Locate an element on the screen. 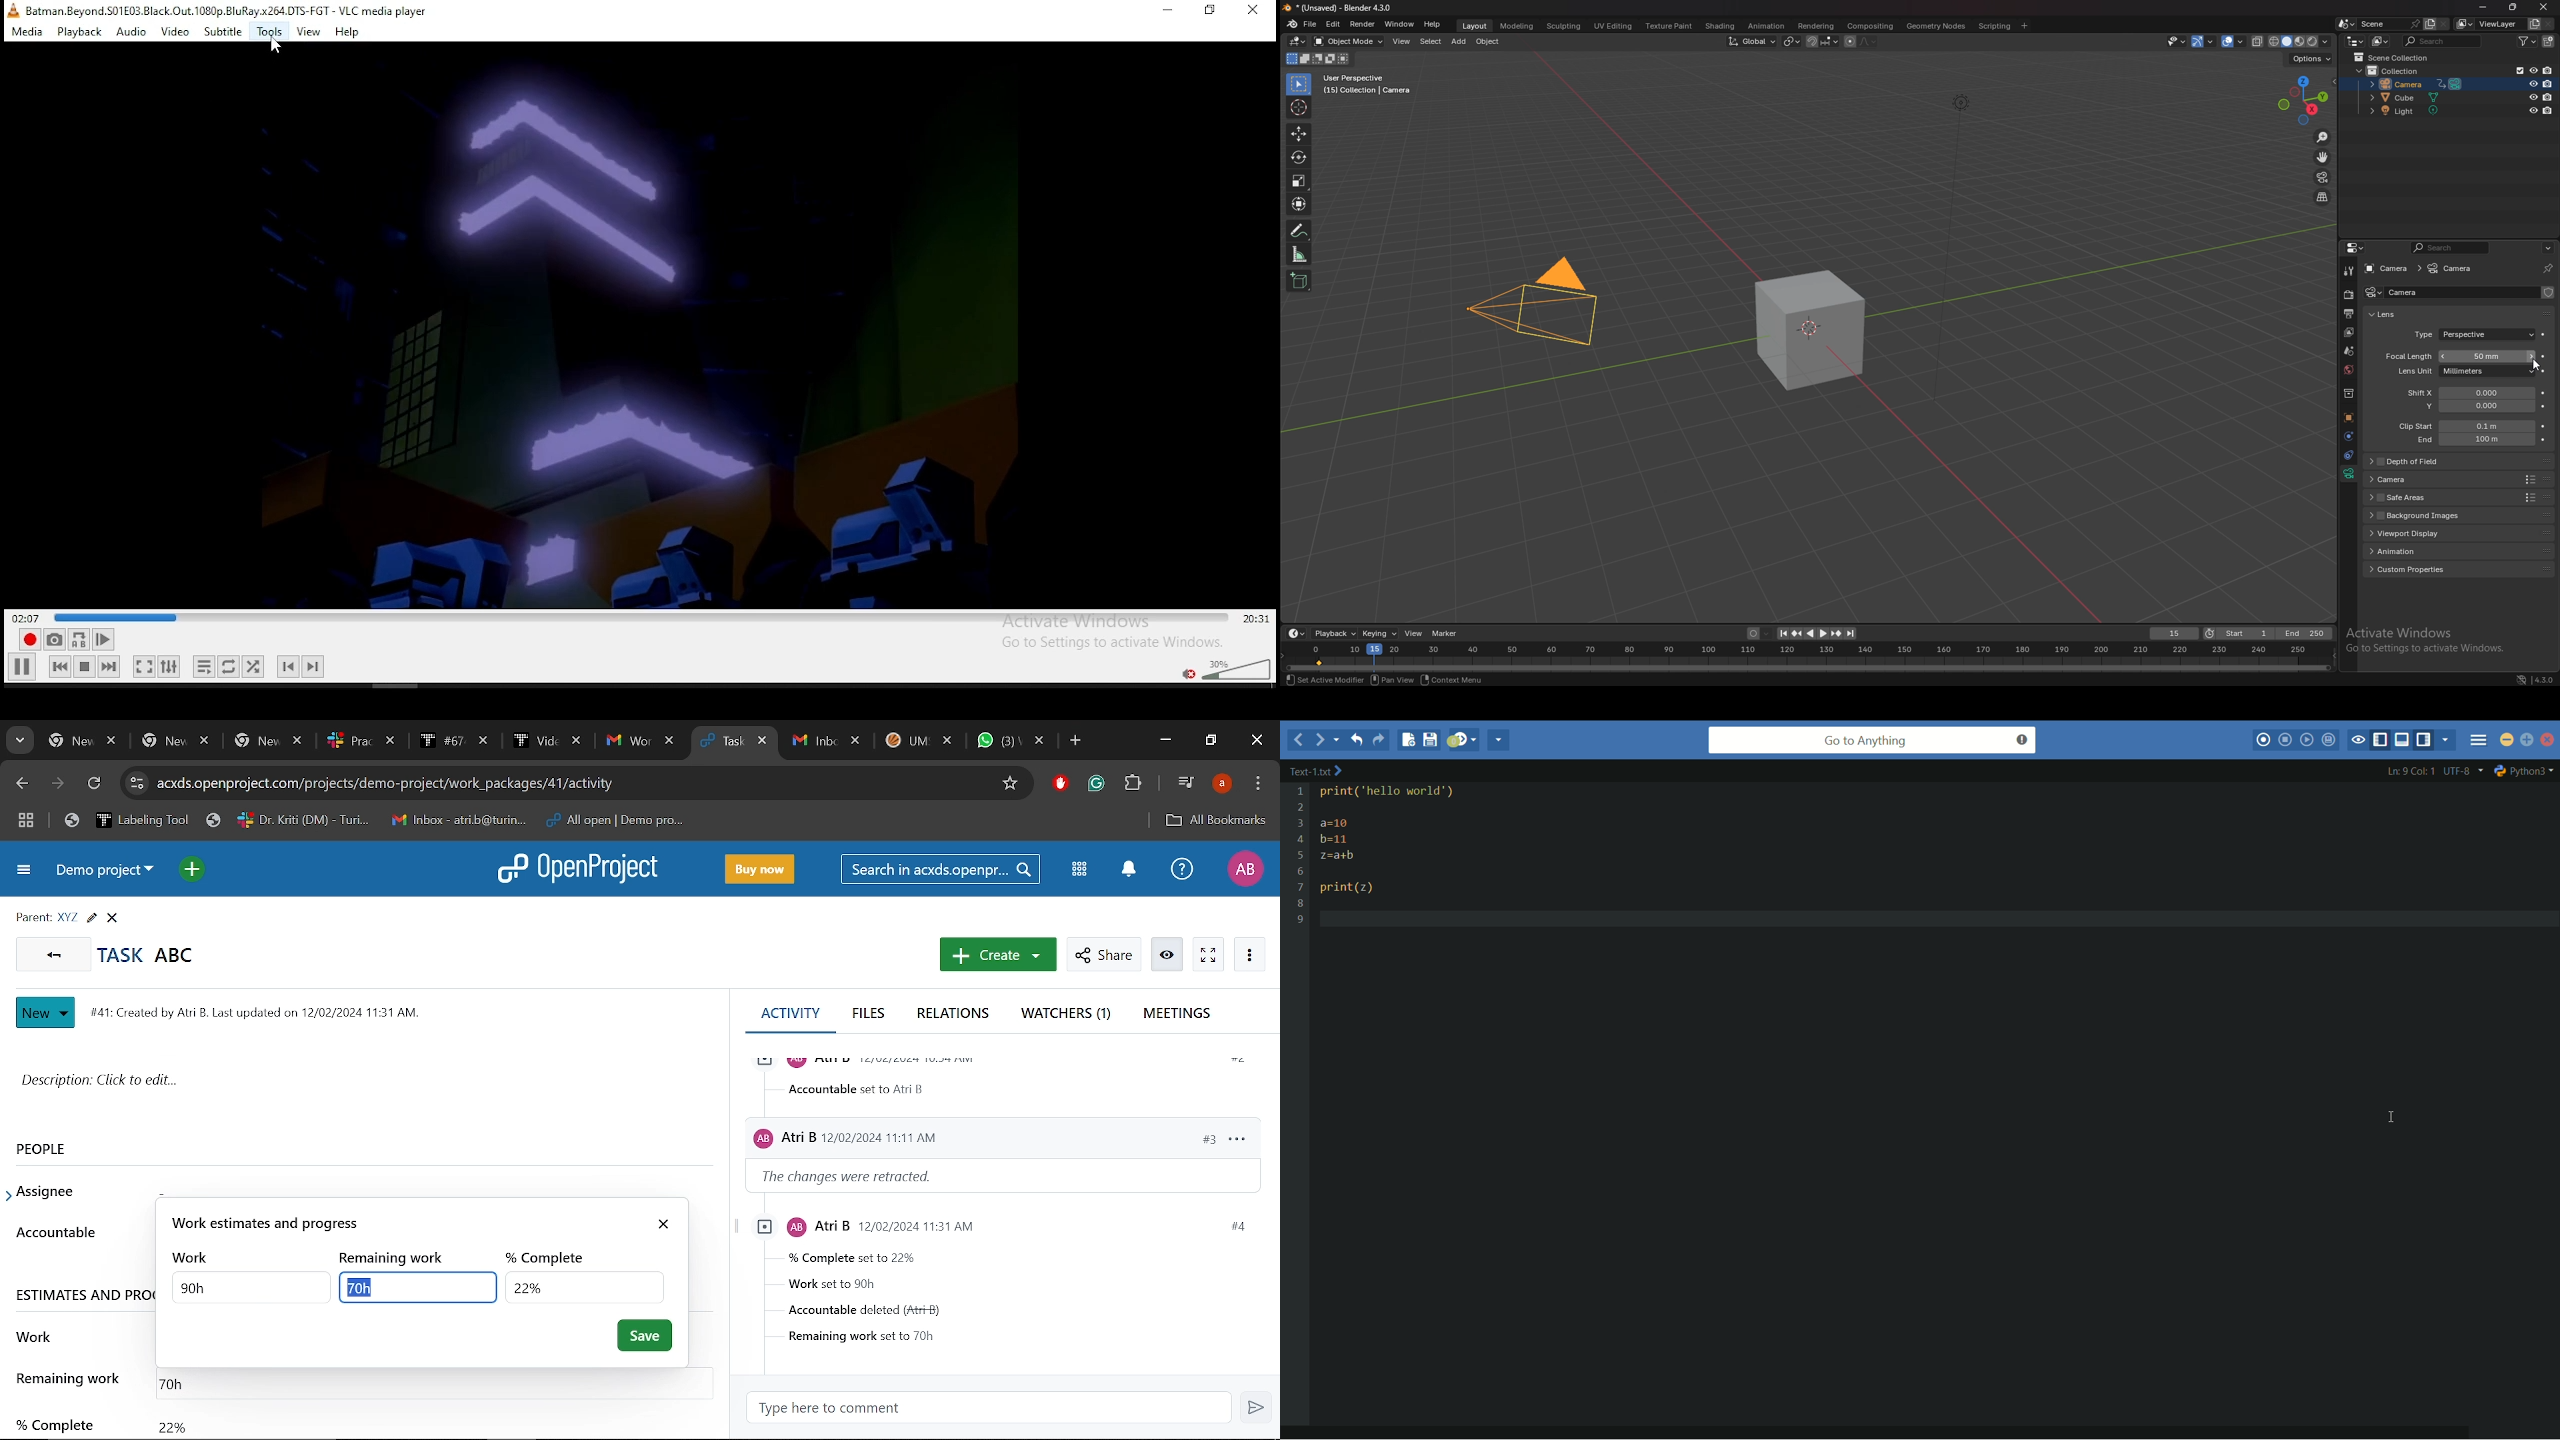 This screenshot has height=1456, width=2576. world is located at coordinates (2349, 371).